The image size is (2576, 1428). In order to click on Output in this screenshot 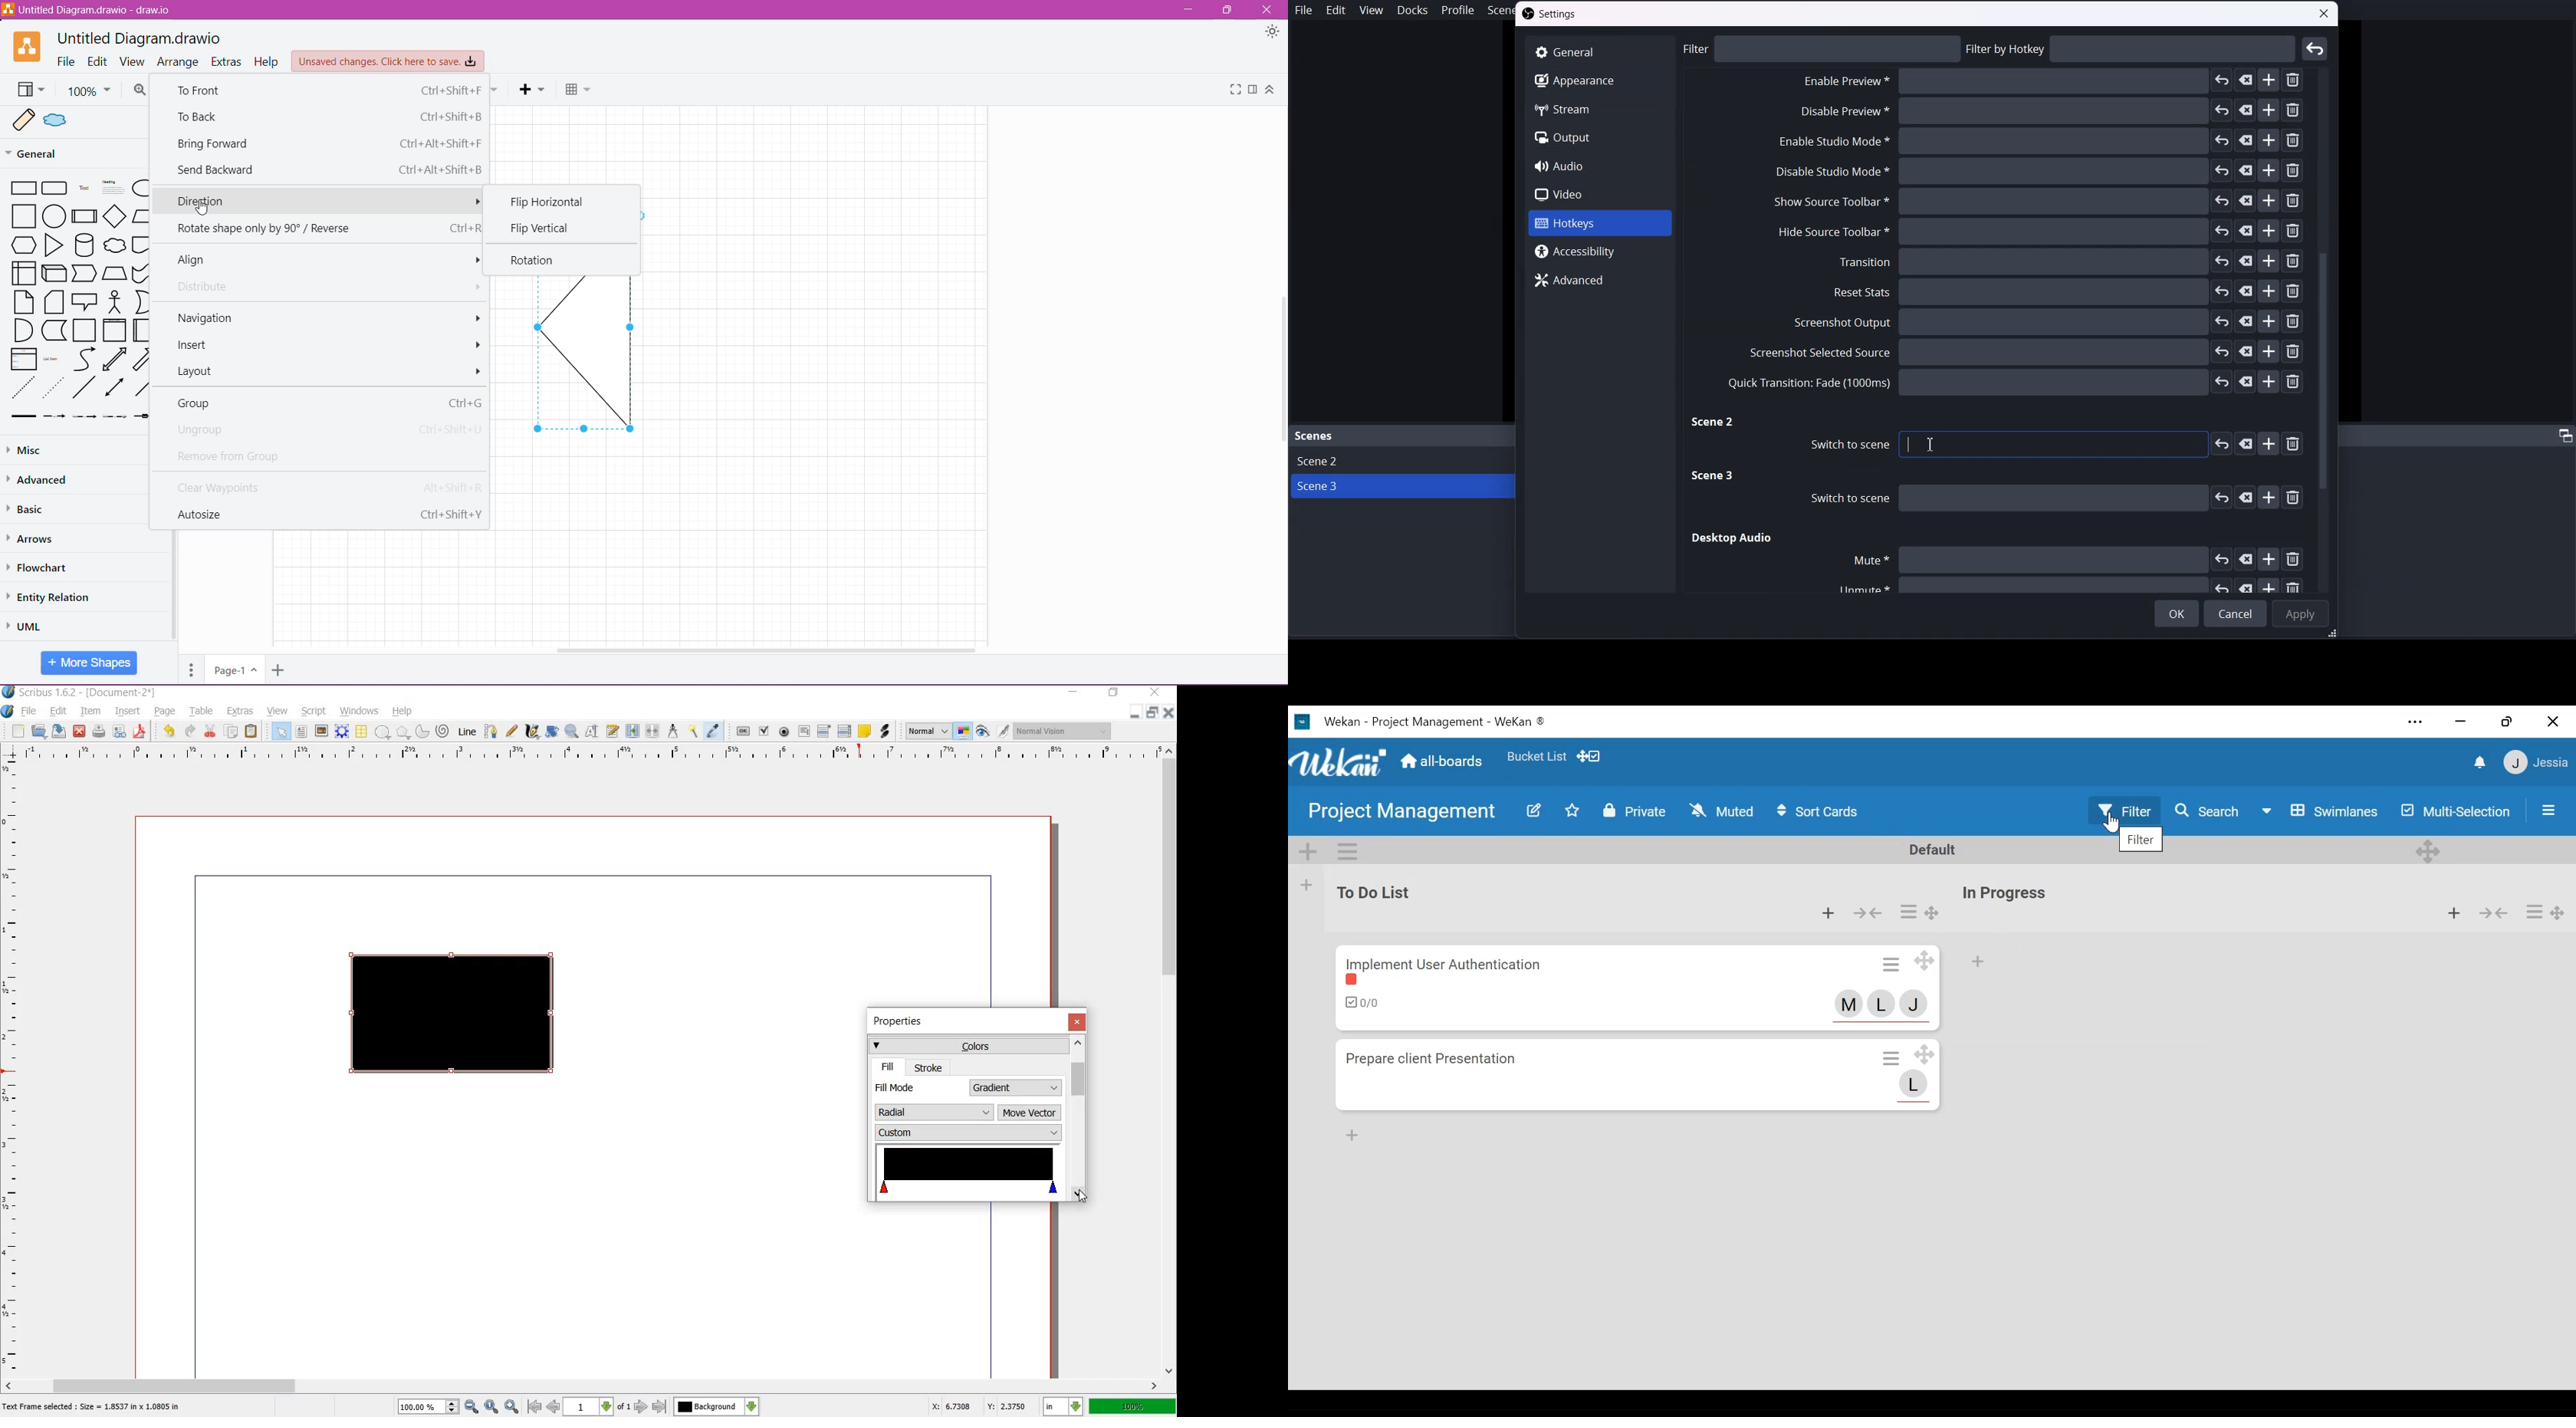, I will do `click(1599, 138)`.